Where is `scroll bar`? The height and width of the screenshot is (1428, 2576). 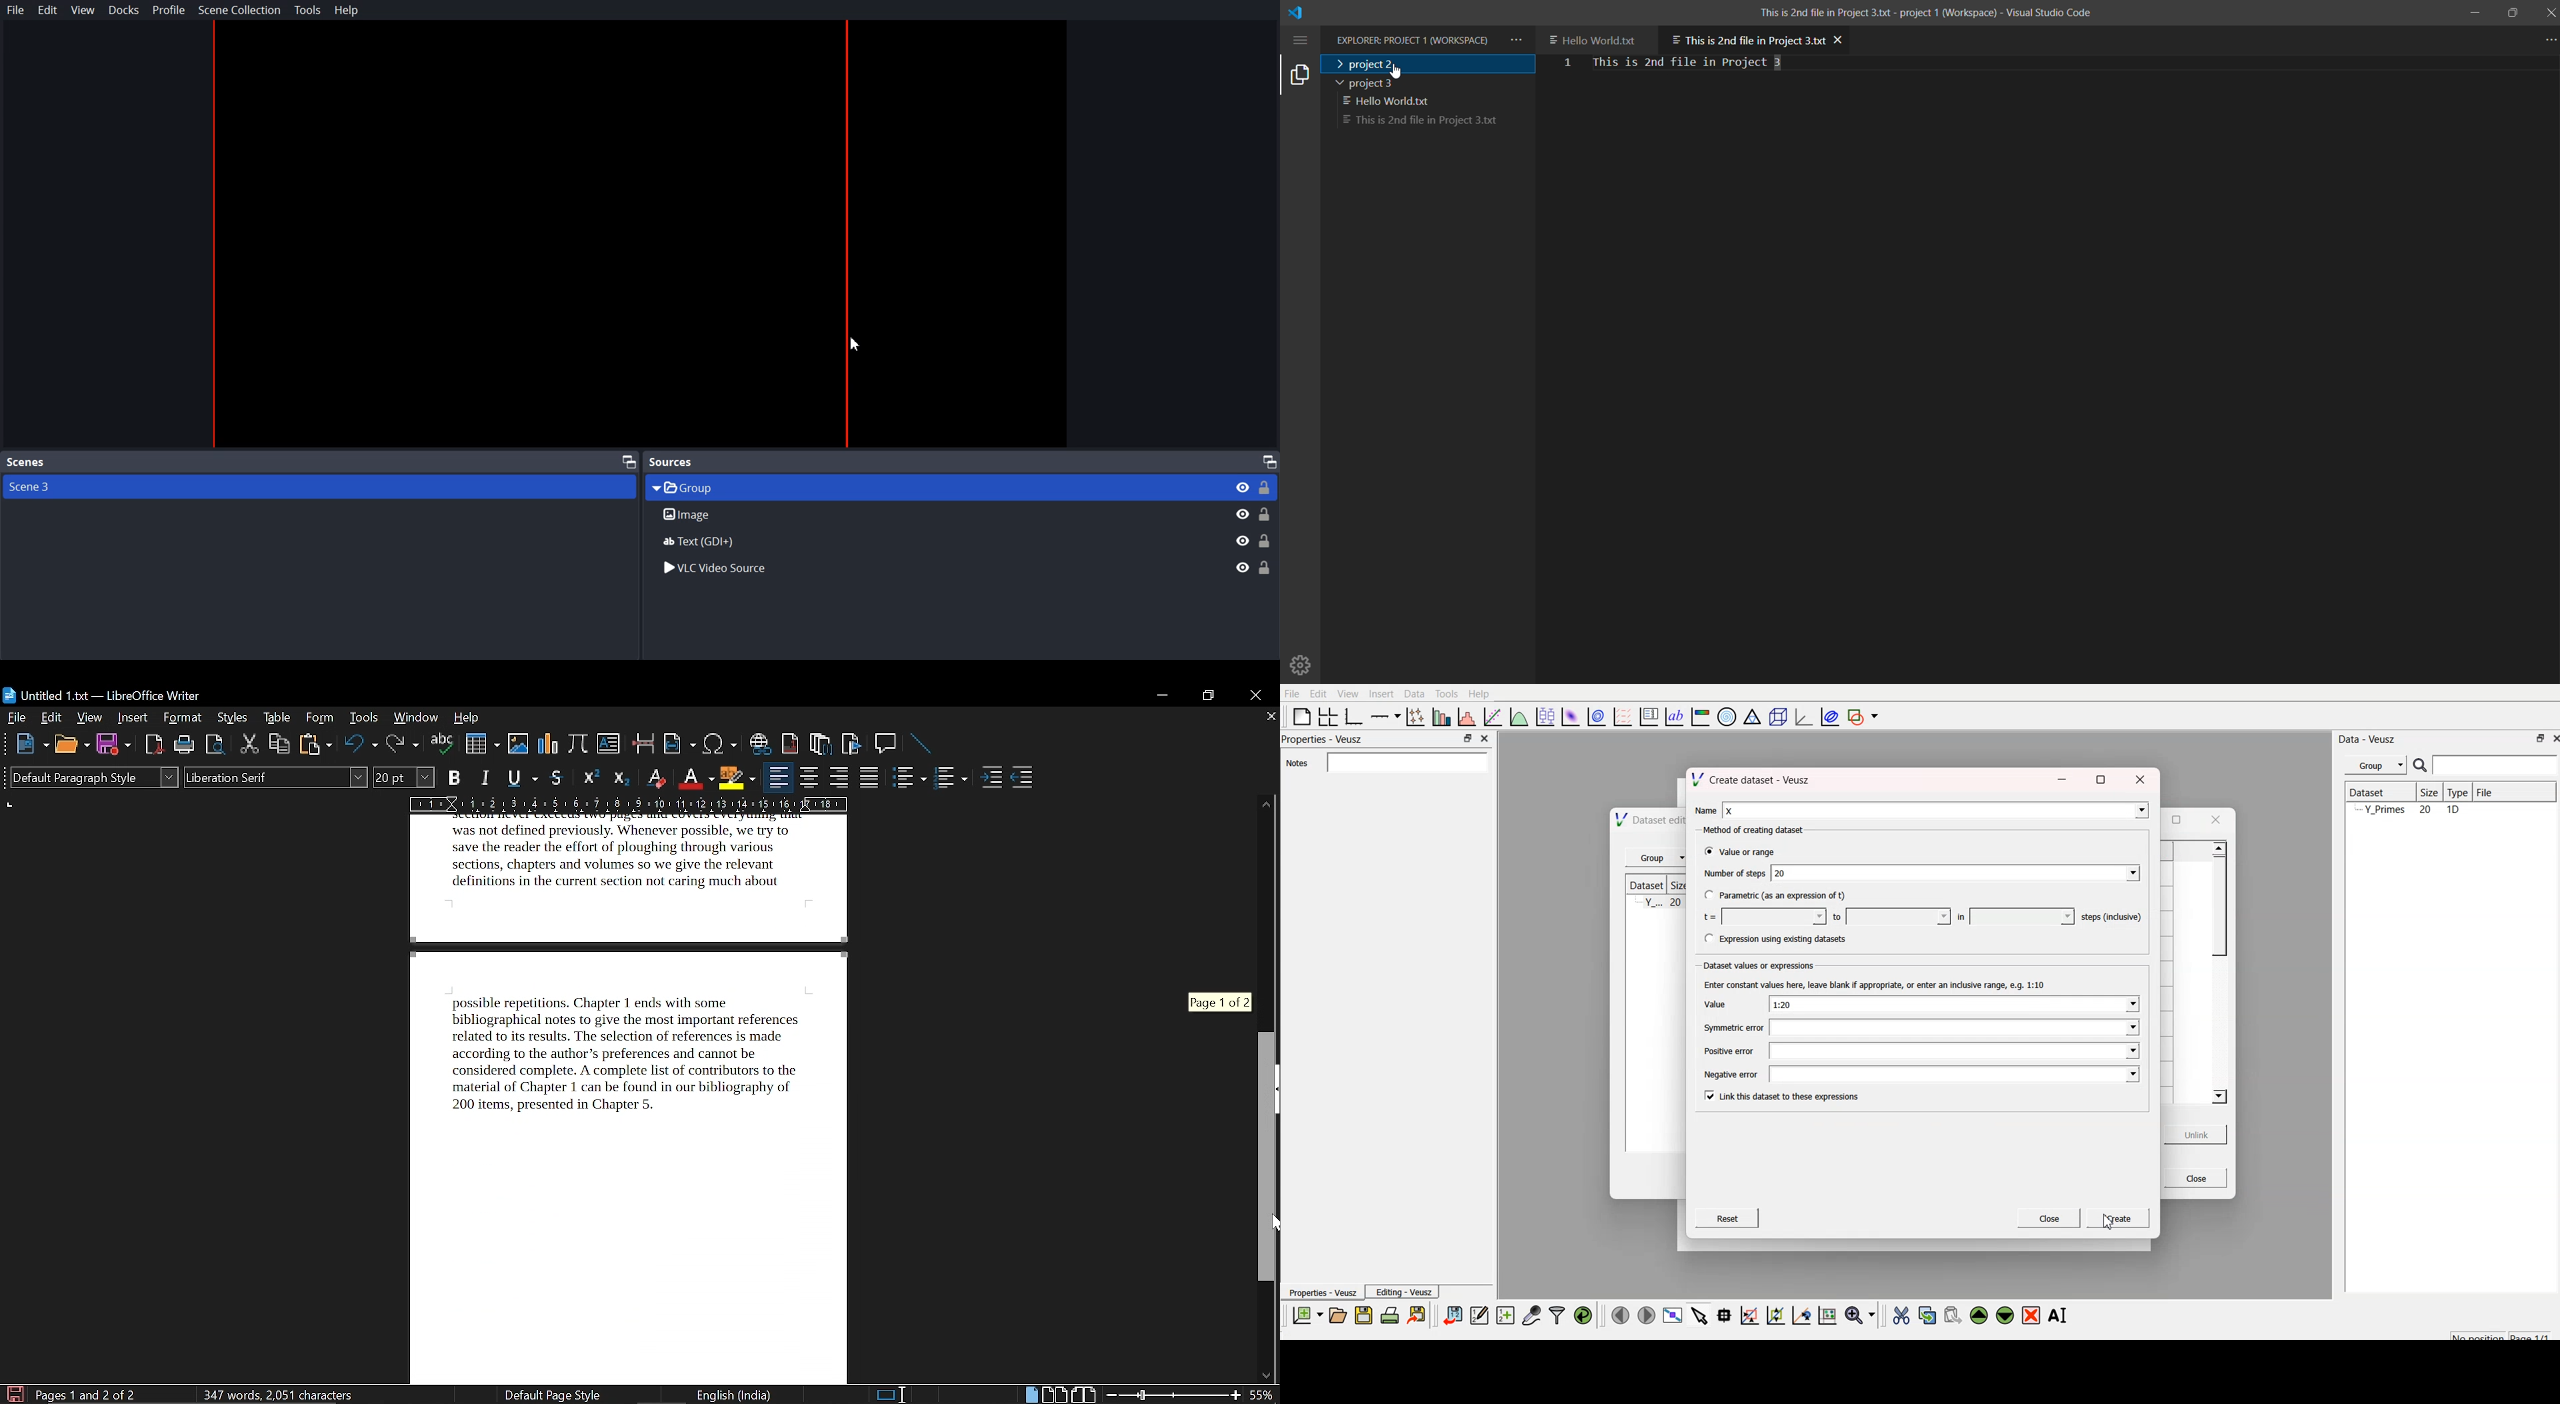 scroll bar is located at coordinates (2218, 901).